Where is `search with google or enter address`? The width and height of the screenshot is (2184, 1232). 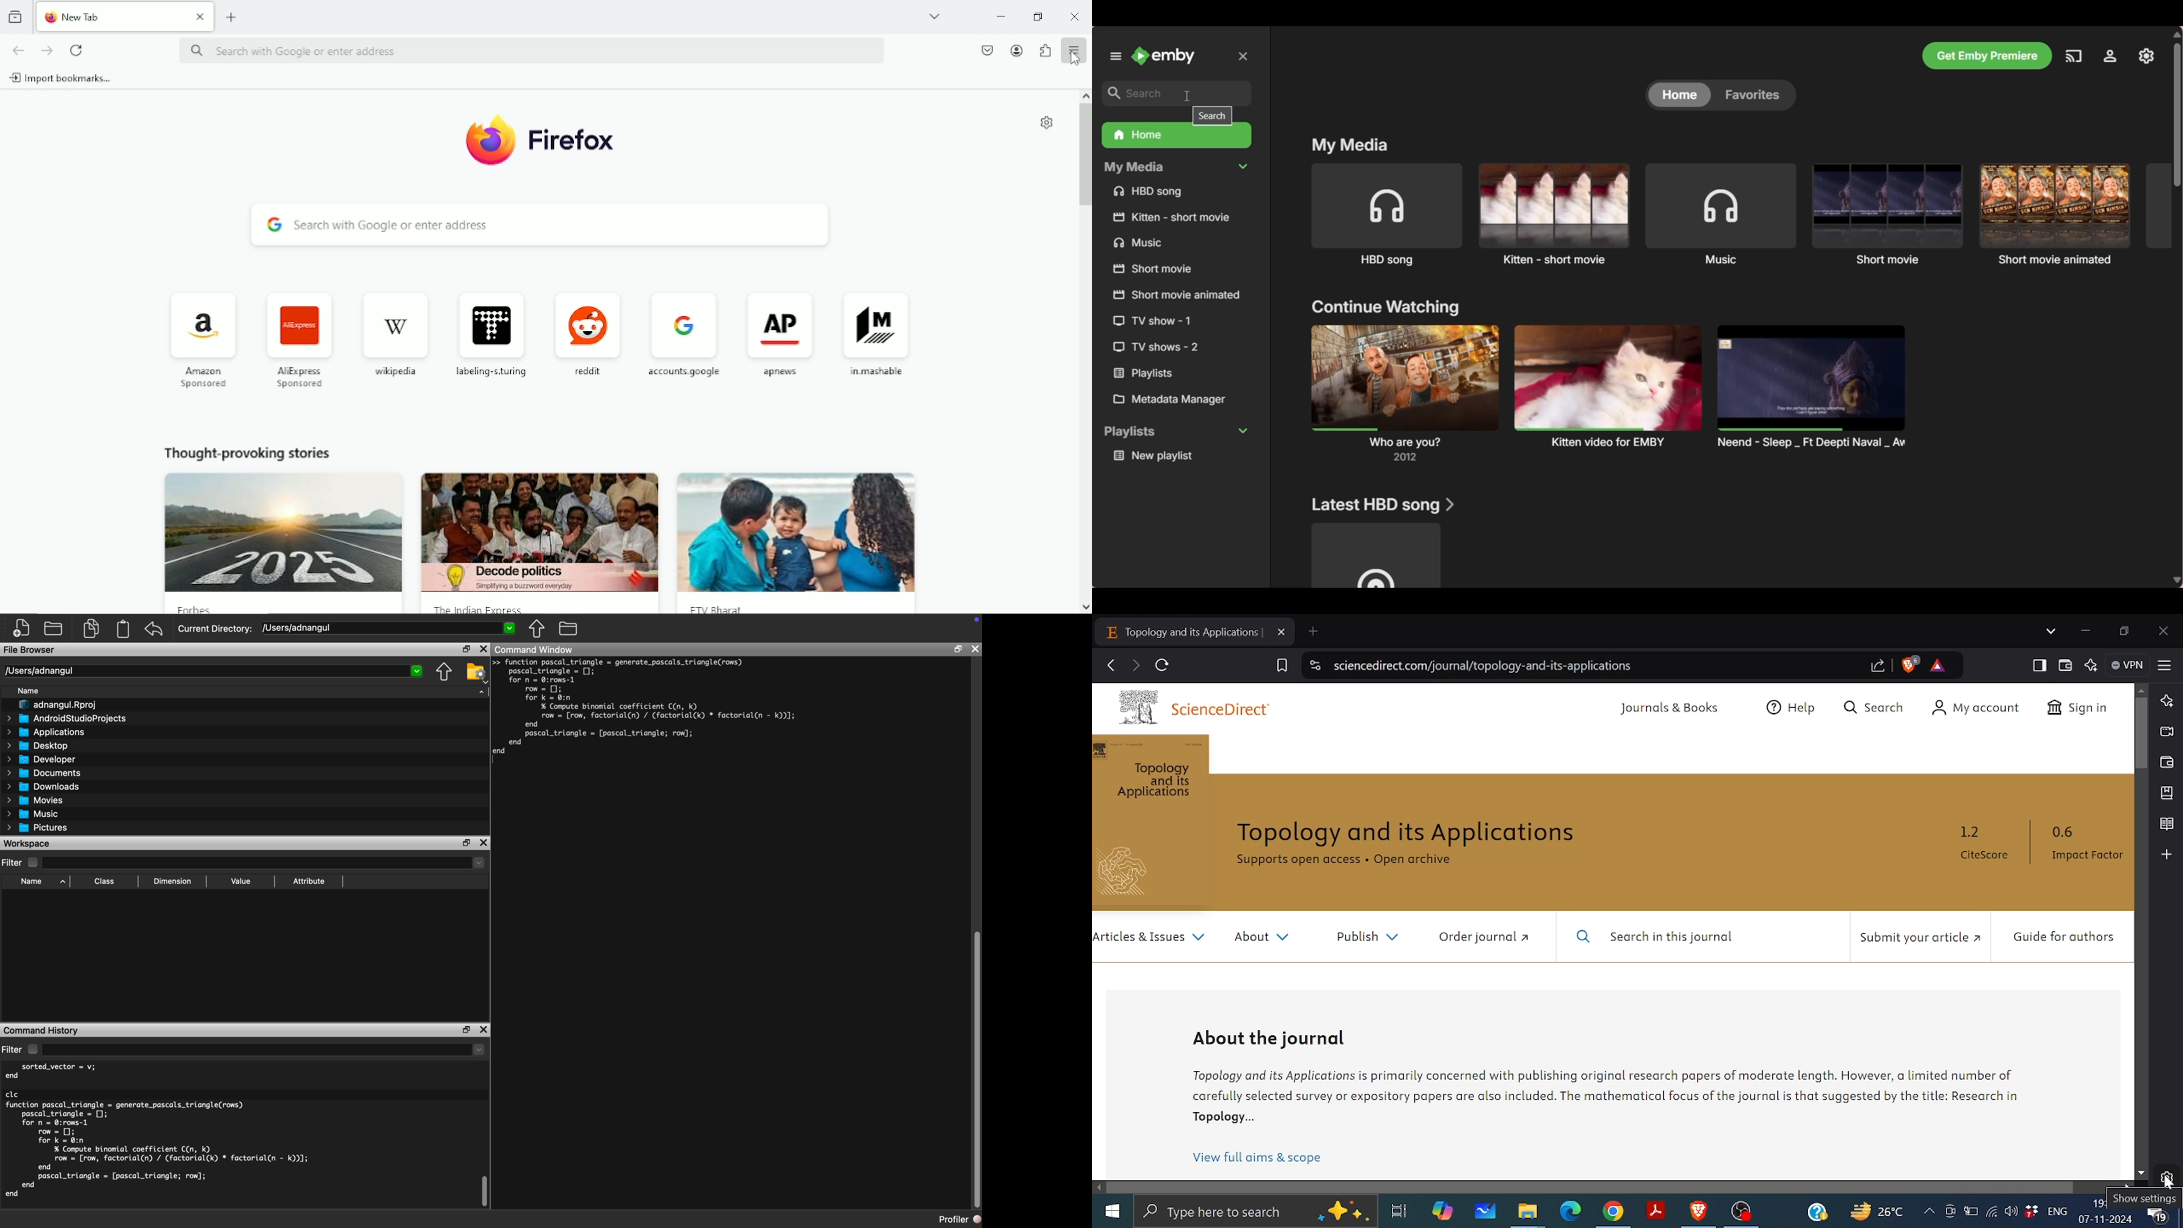
search with google or enter address is located at coordinates (532, 50).